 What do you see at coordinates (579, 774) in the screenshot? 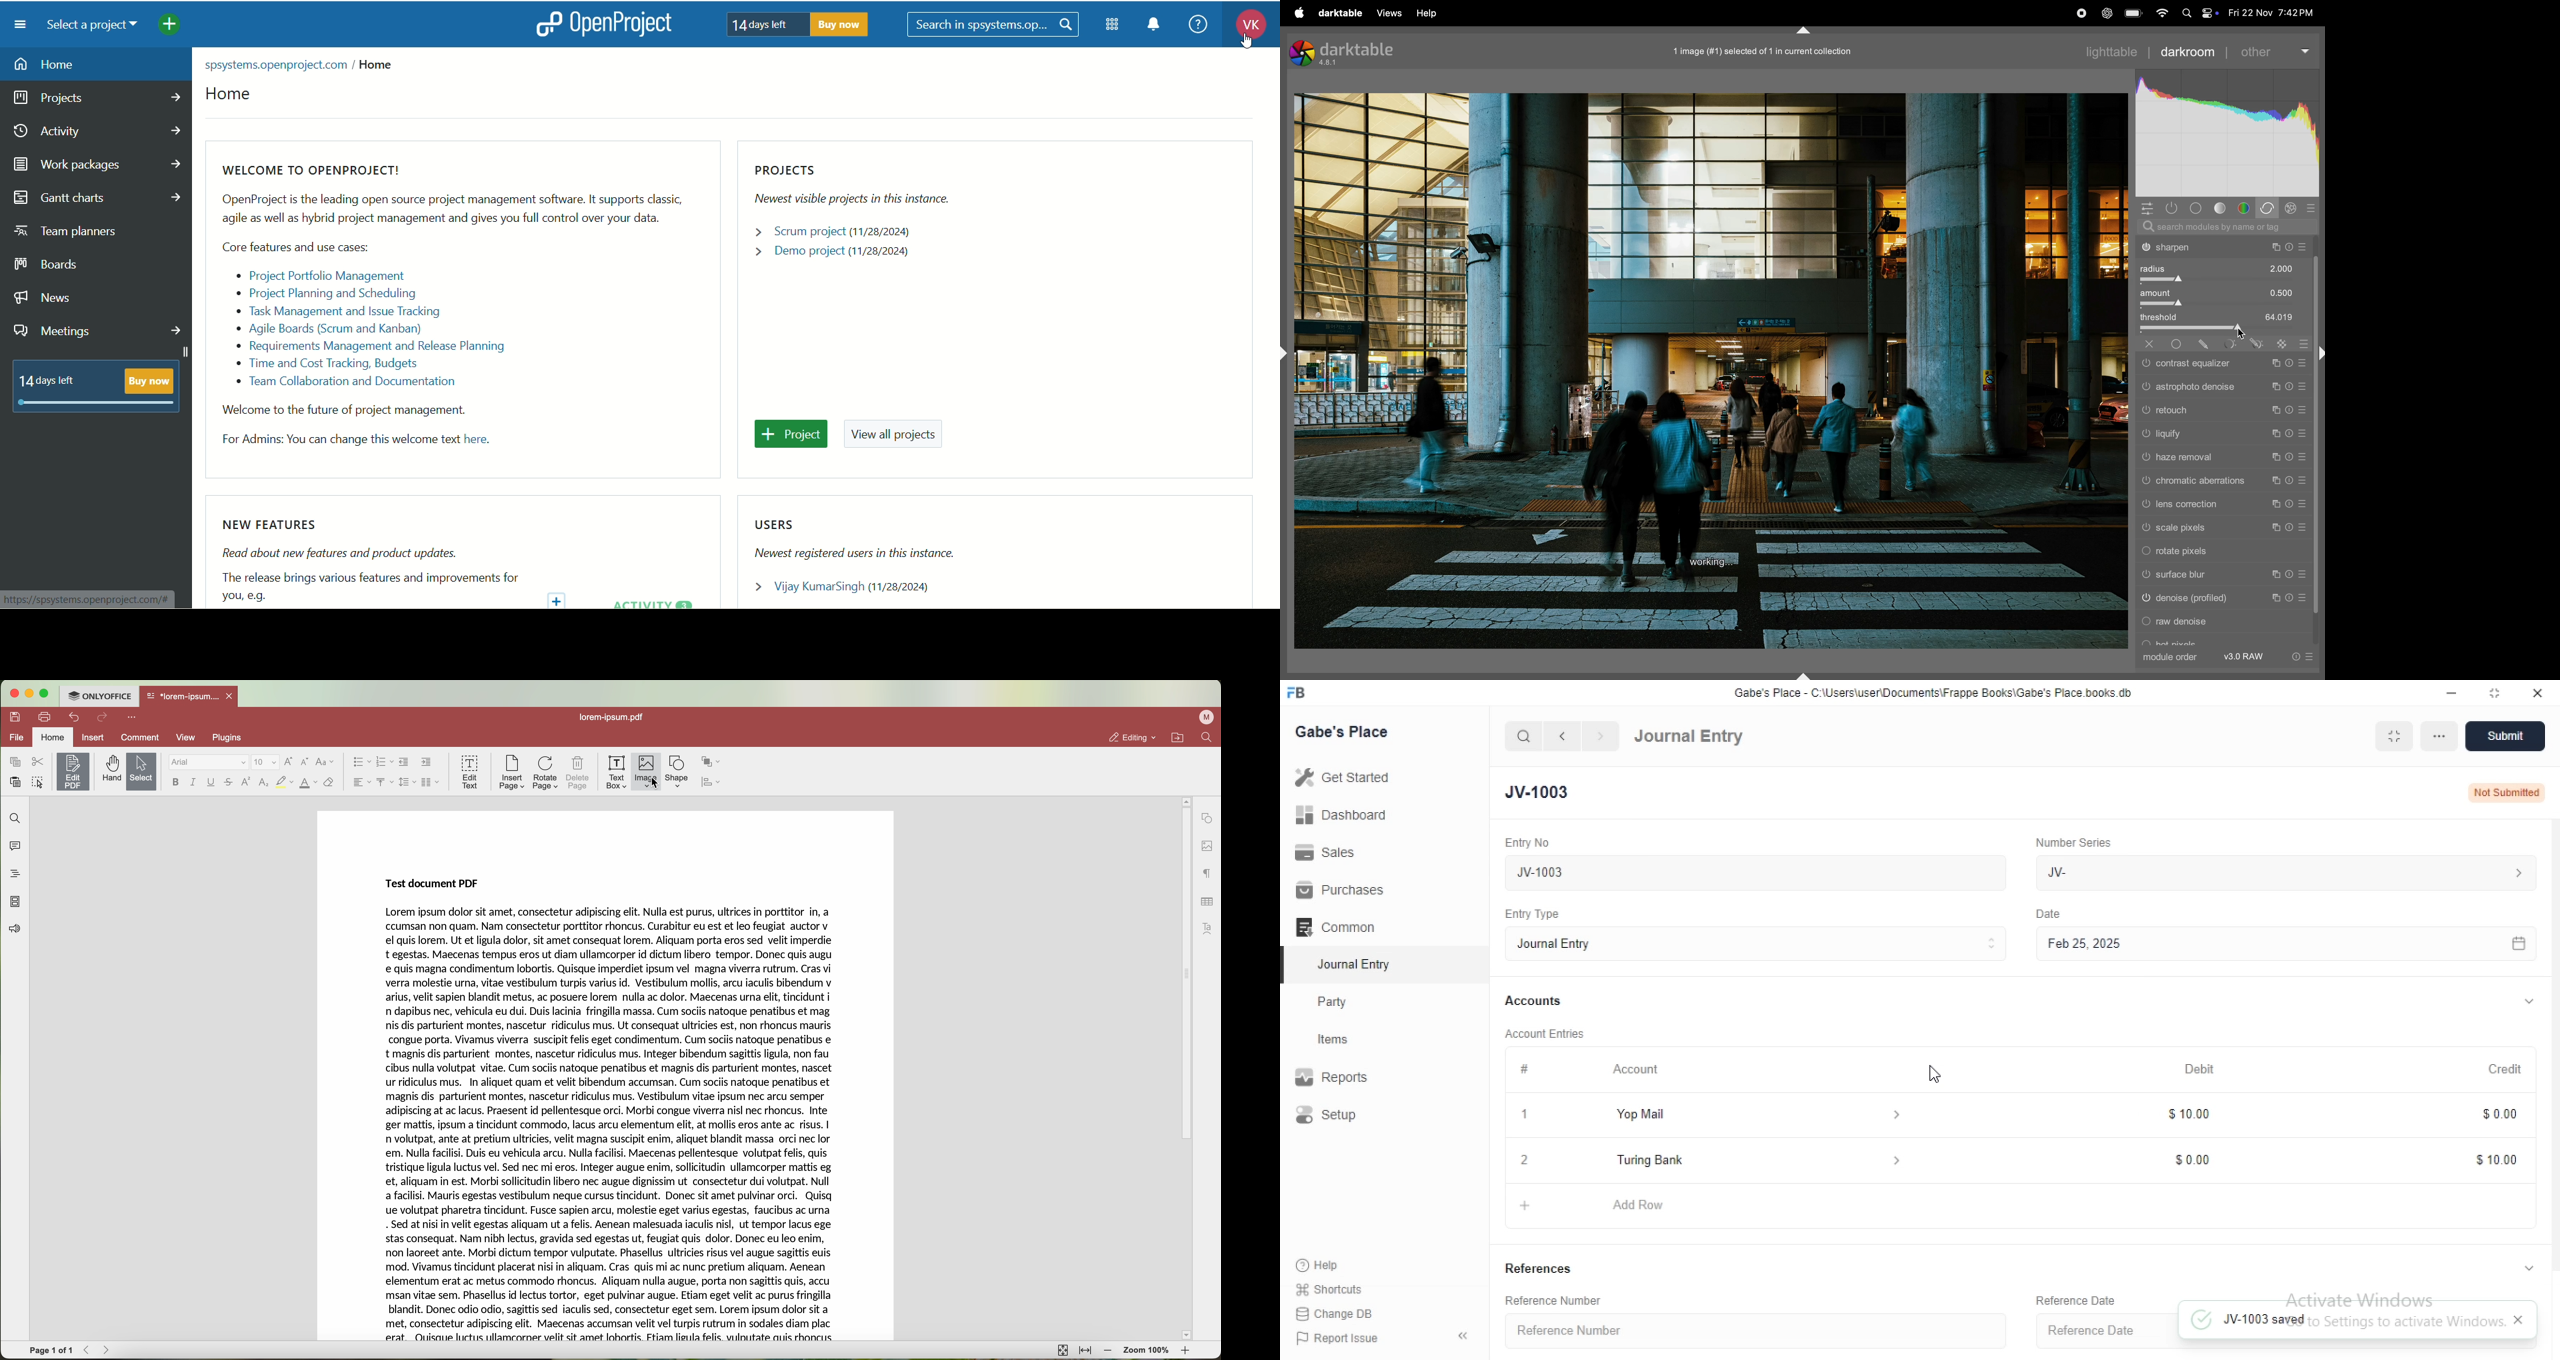
I see `delete page` at bounding box center [579, 774].